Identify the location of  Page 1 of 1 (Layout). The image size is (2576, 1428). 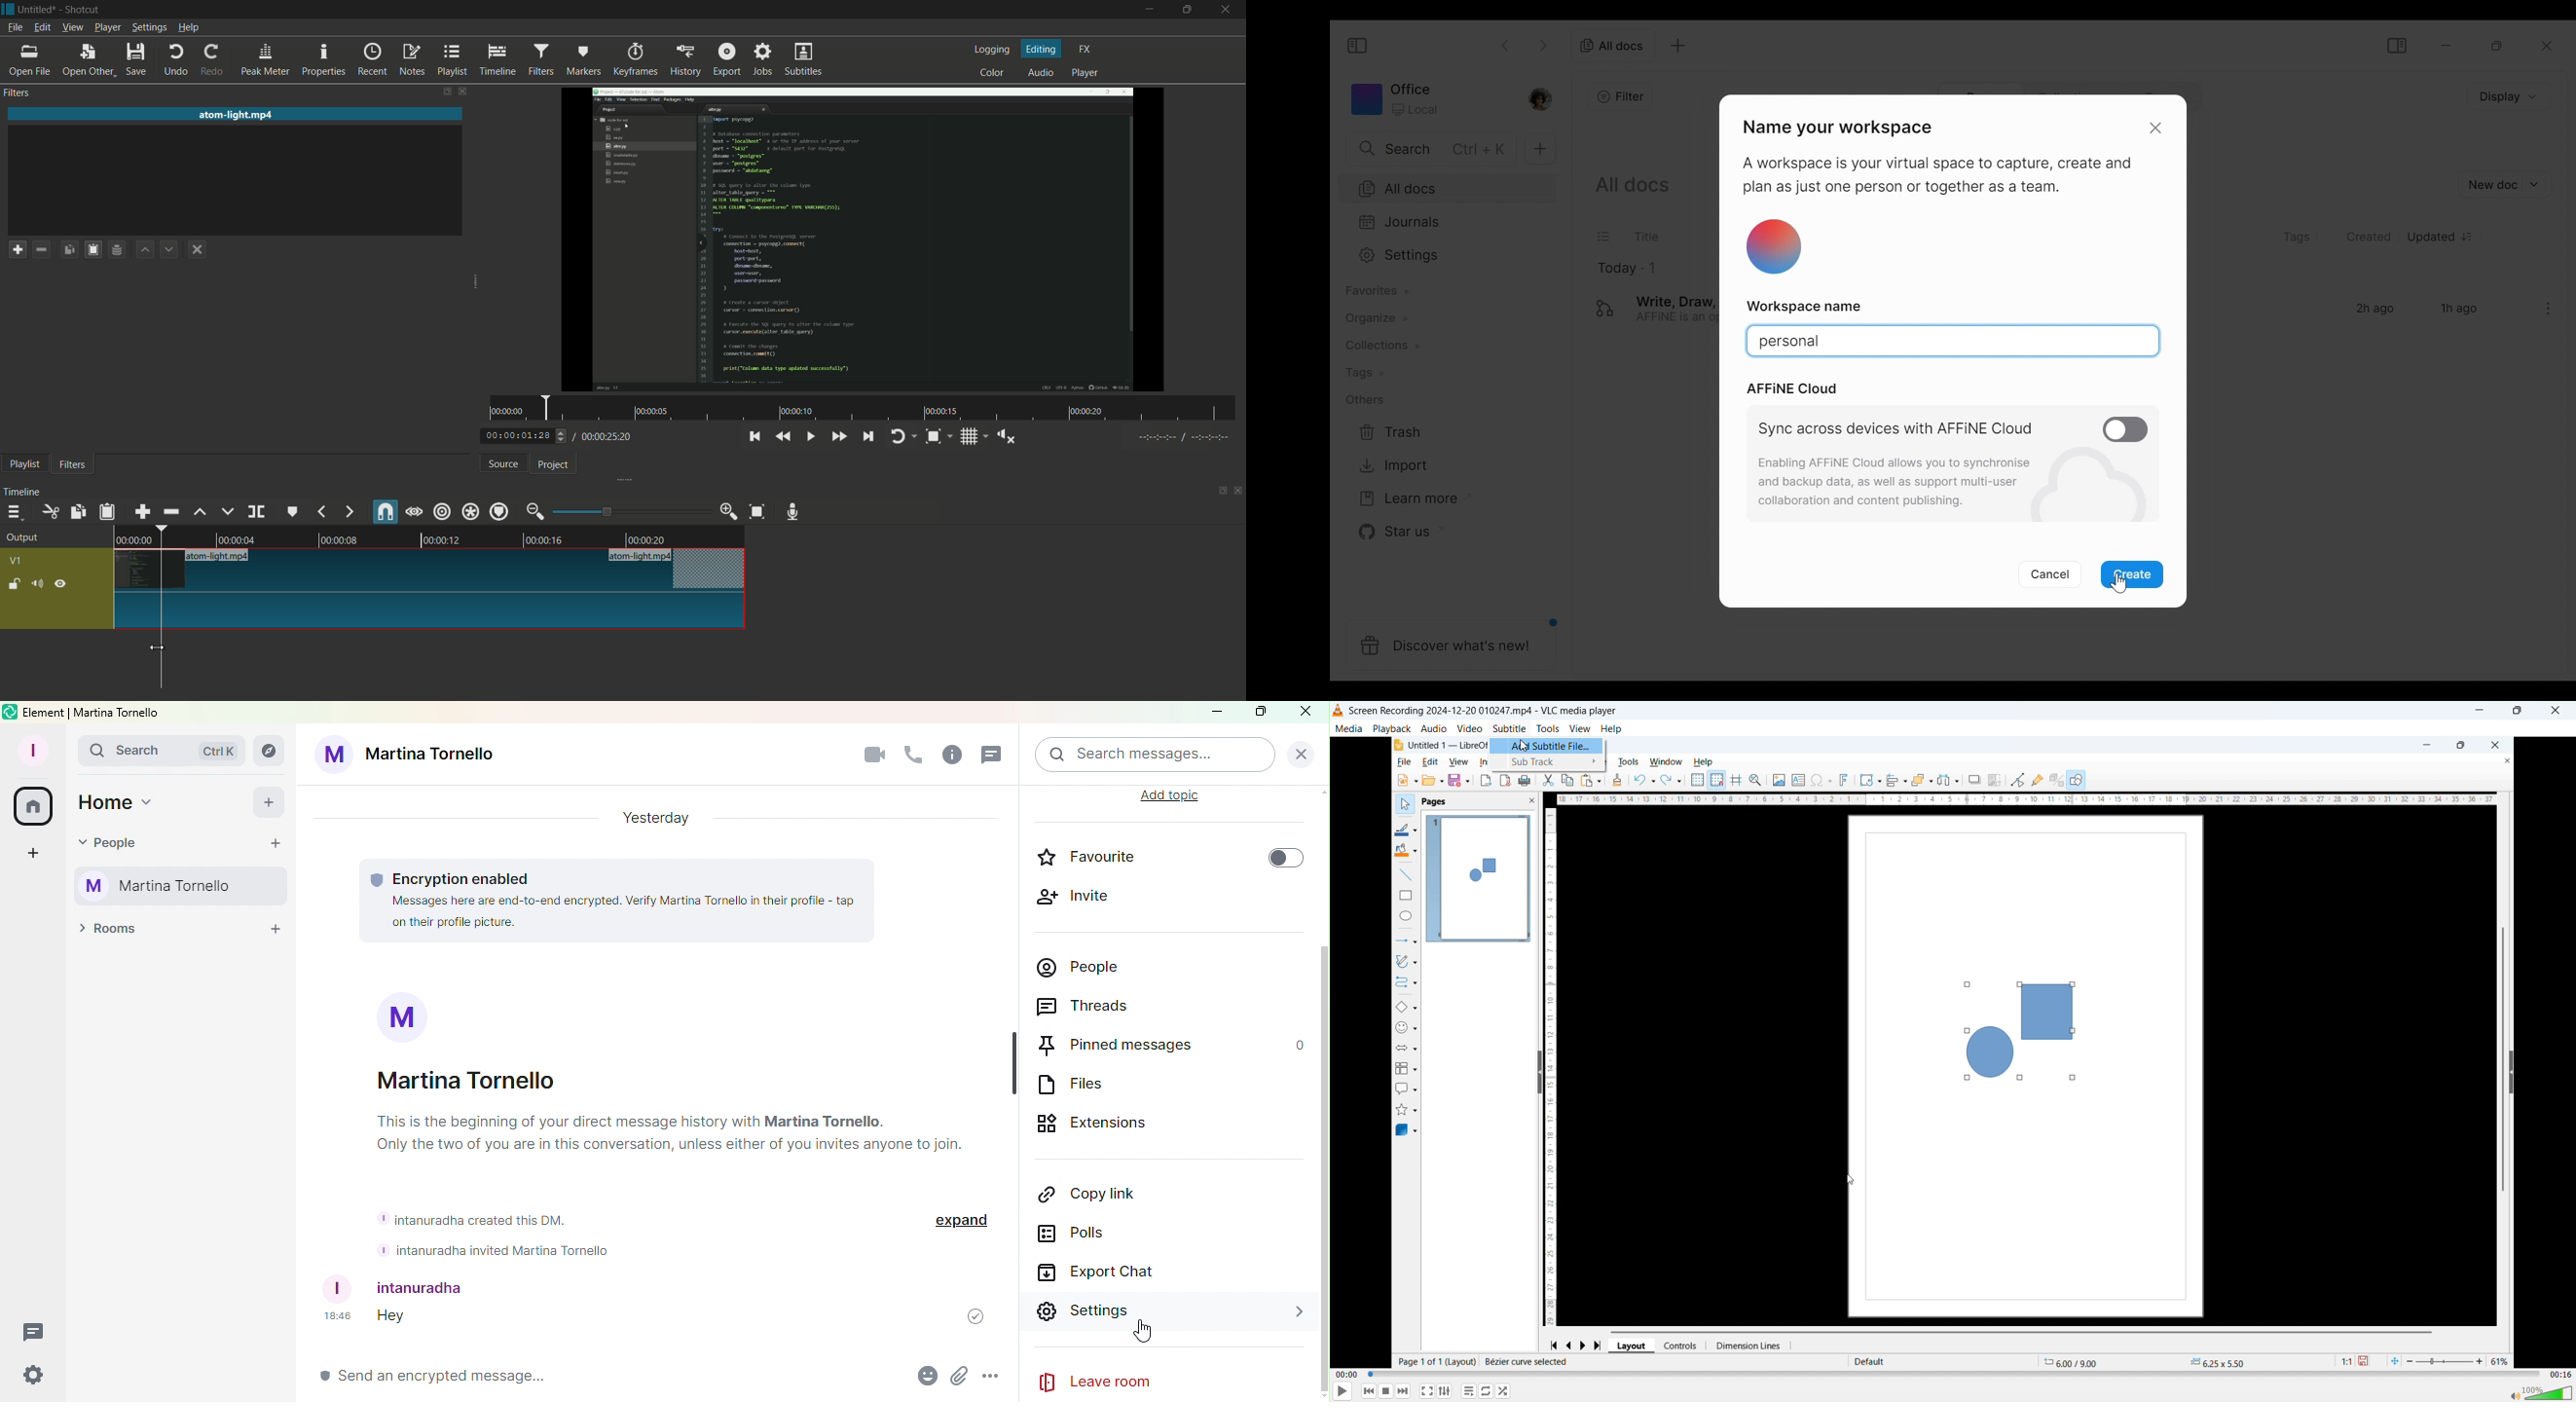
(1436, 1362).